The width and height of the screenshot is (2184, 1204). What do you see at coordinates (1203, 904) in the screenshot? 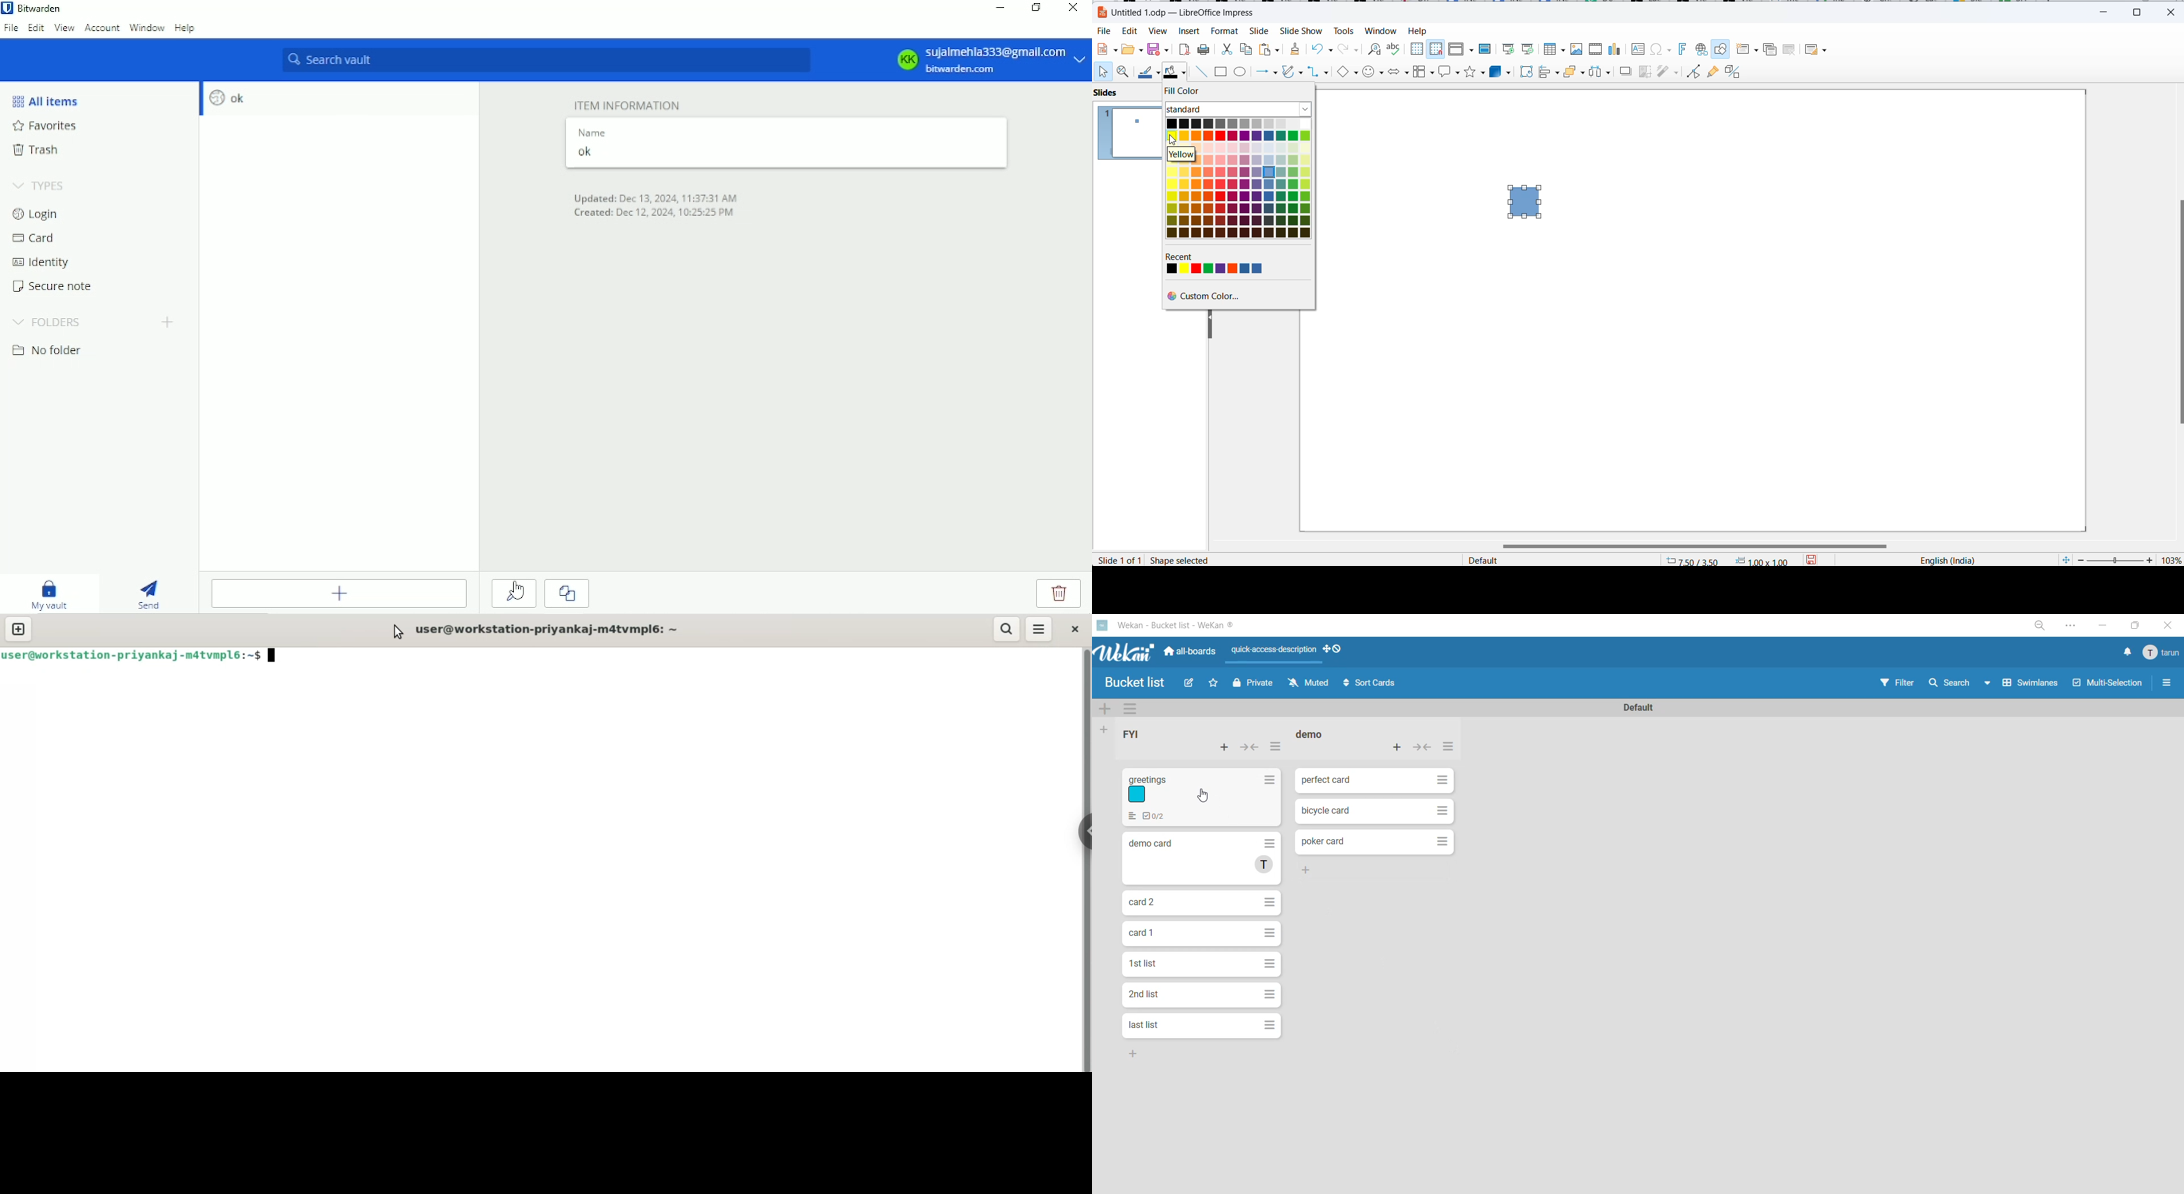
I see `Card 2` at bounding box center [1203, 904].